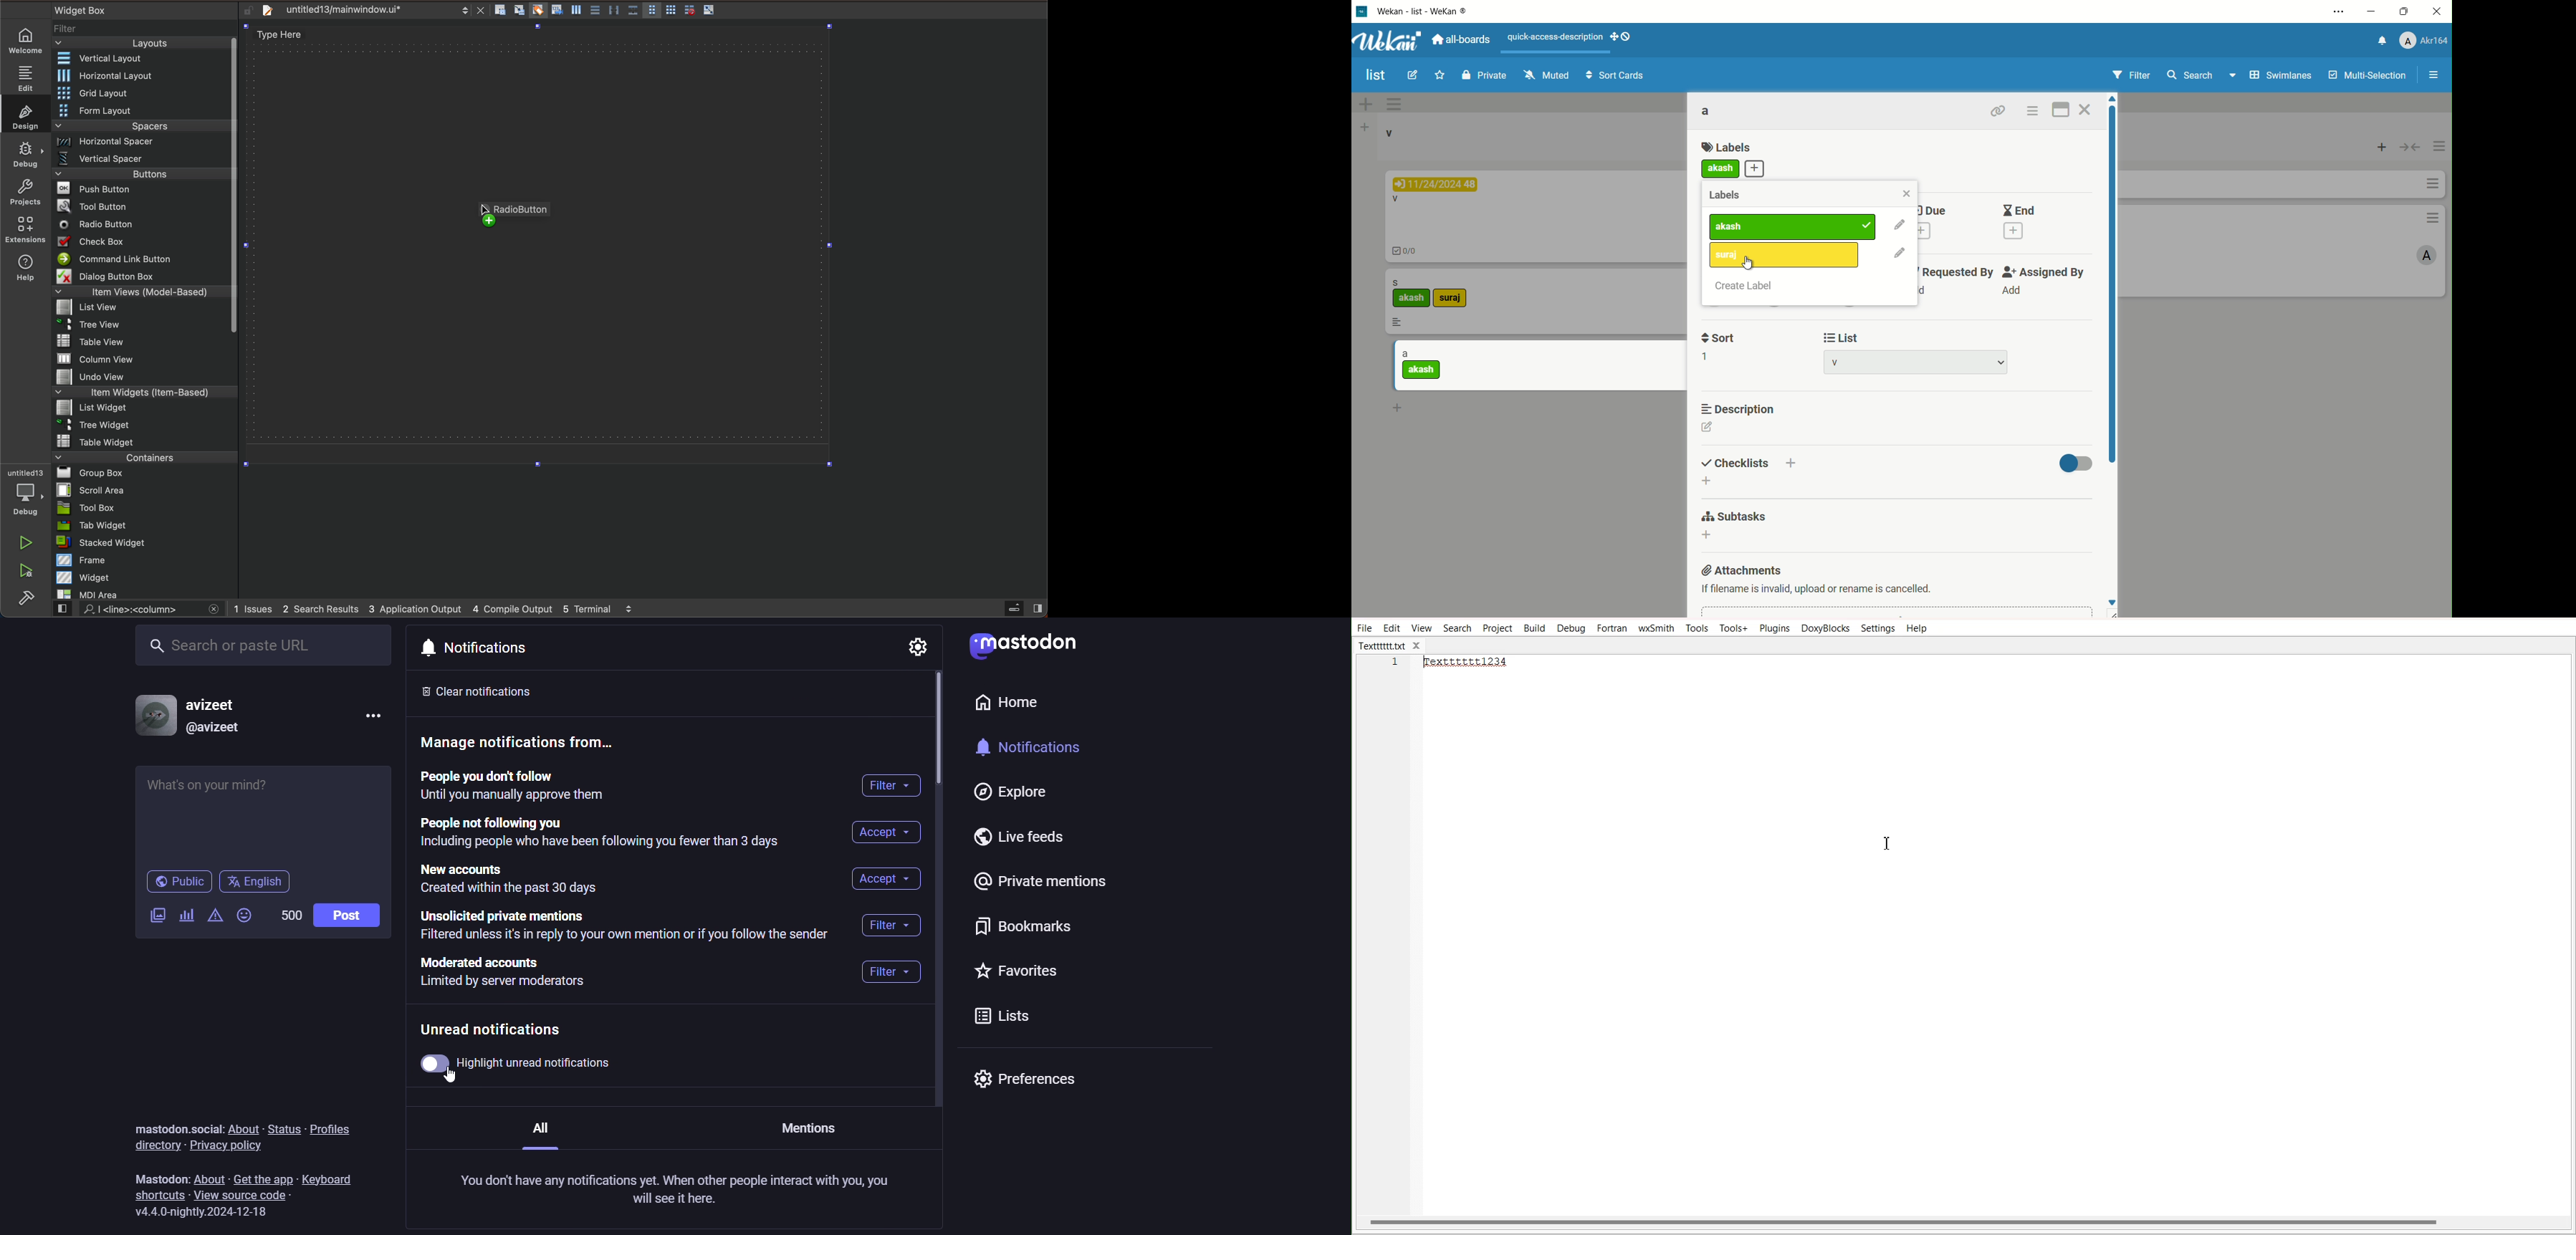  I want to click on , so click(613, 11).